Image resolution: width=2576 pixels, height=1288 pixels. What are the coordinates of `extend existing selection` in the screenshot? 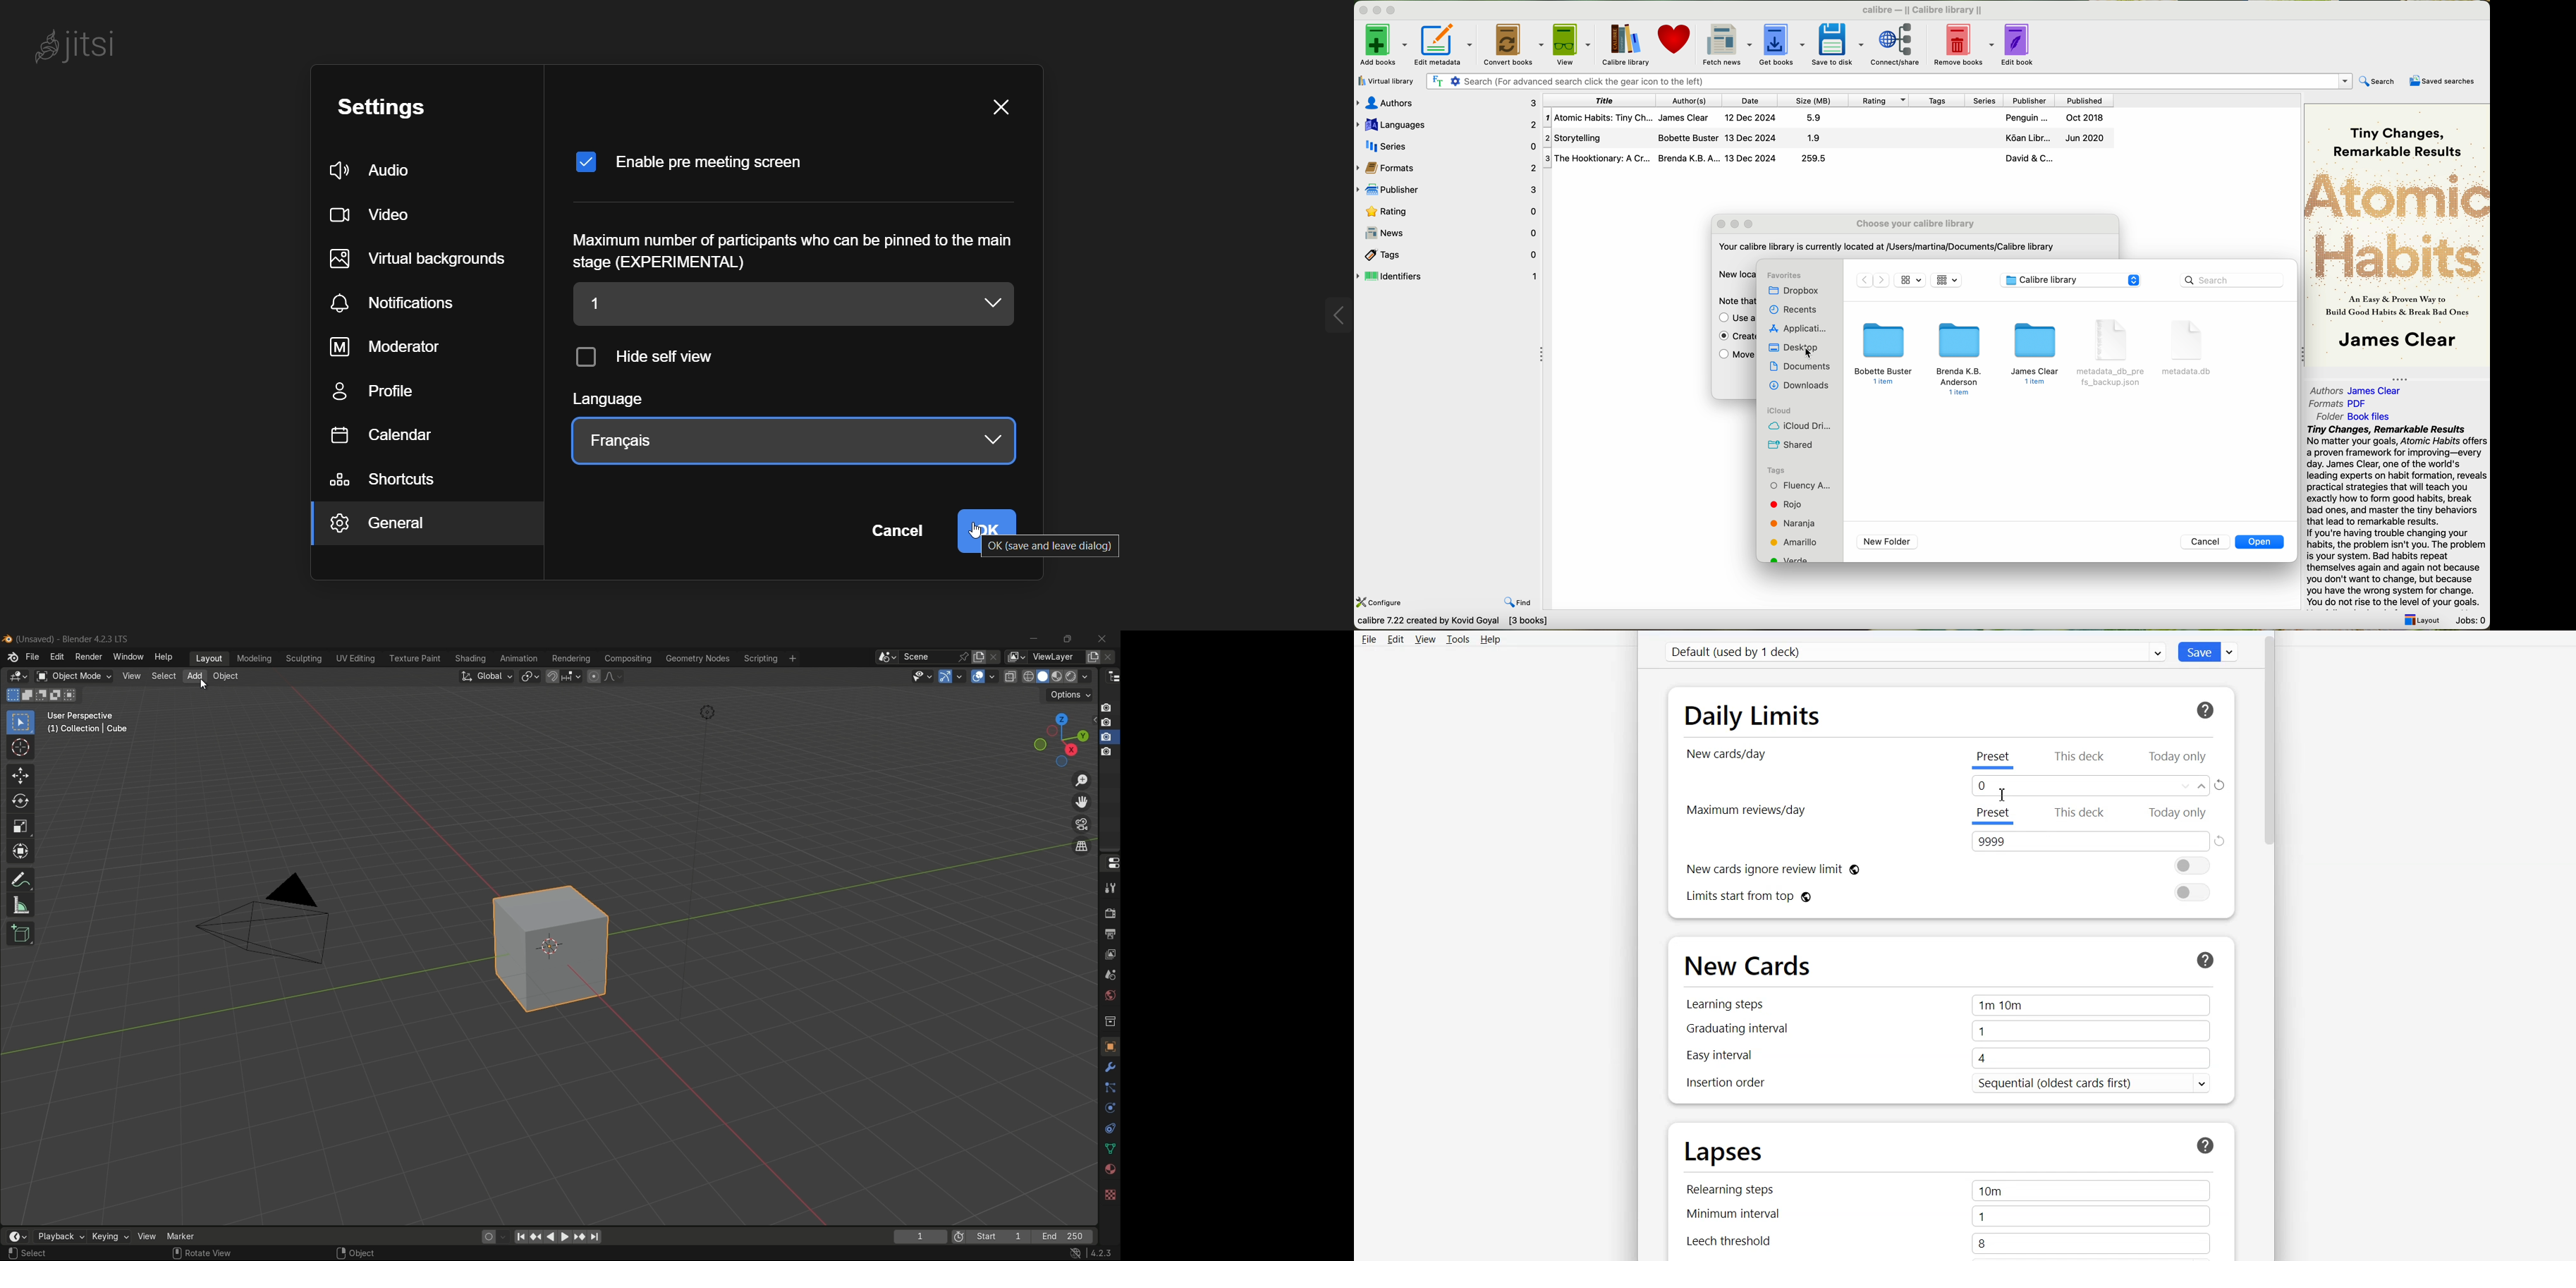 It's located at (29, 695).